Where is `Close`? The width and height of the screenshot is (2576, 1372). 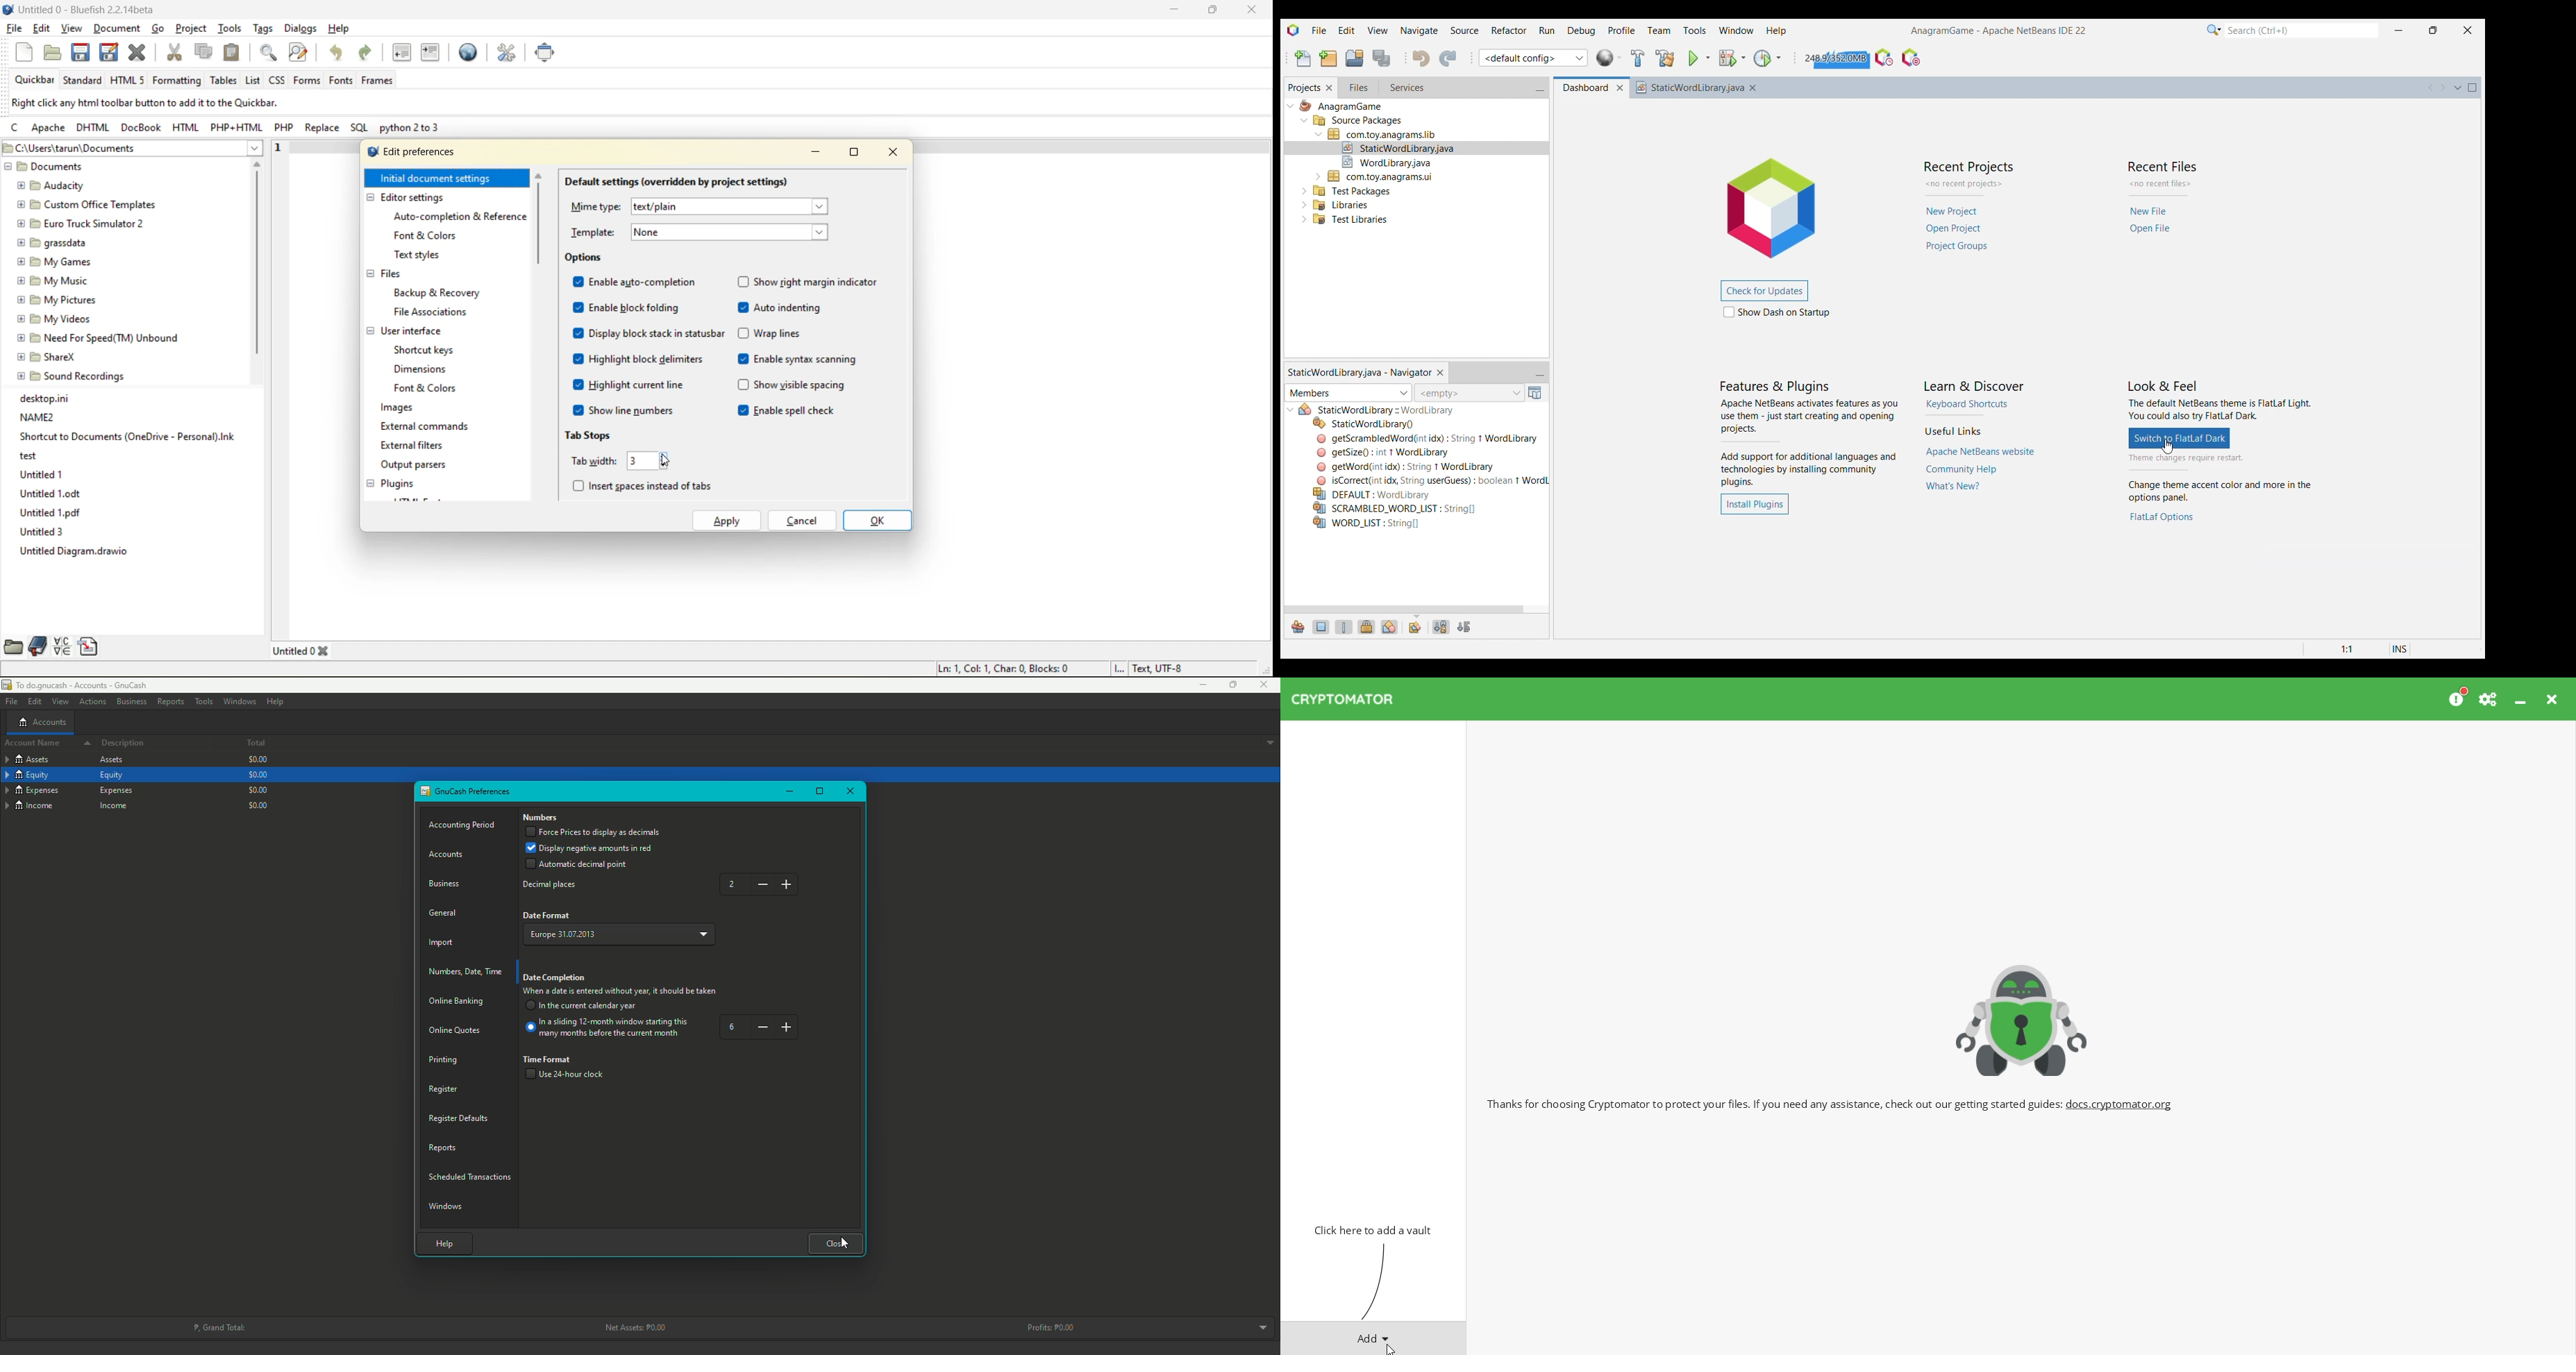 Close is located at coordinates (849, 792).